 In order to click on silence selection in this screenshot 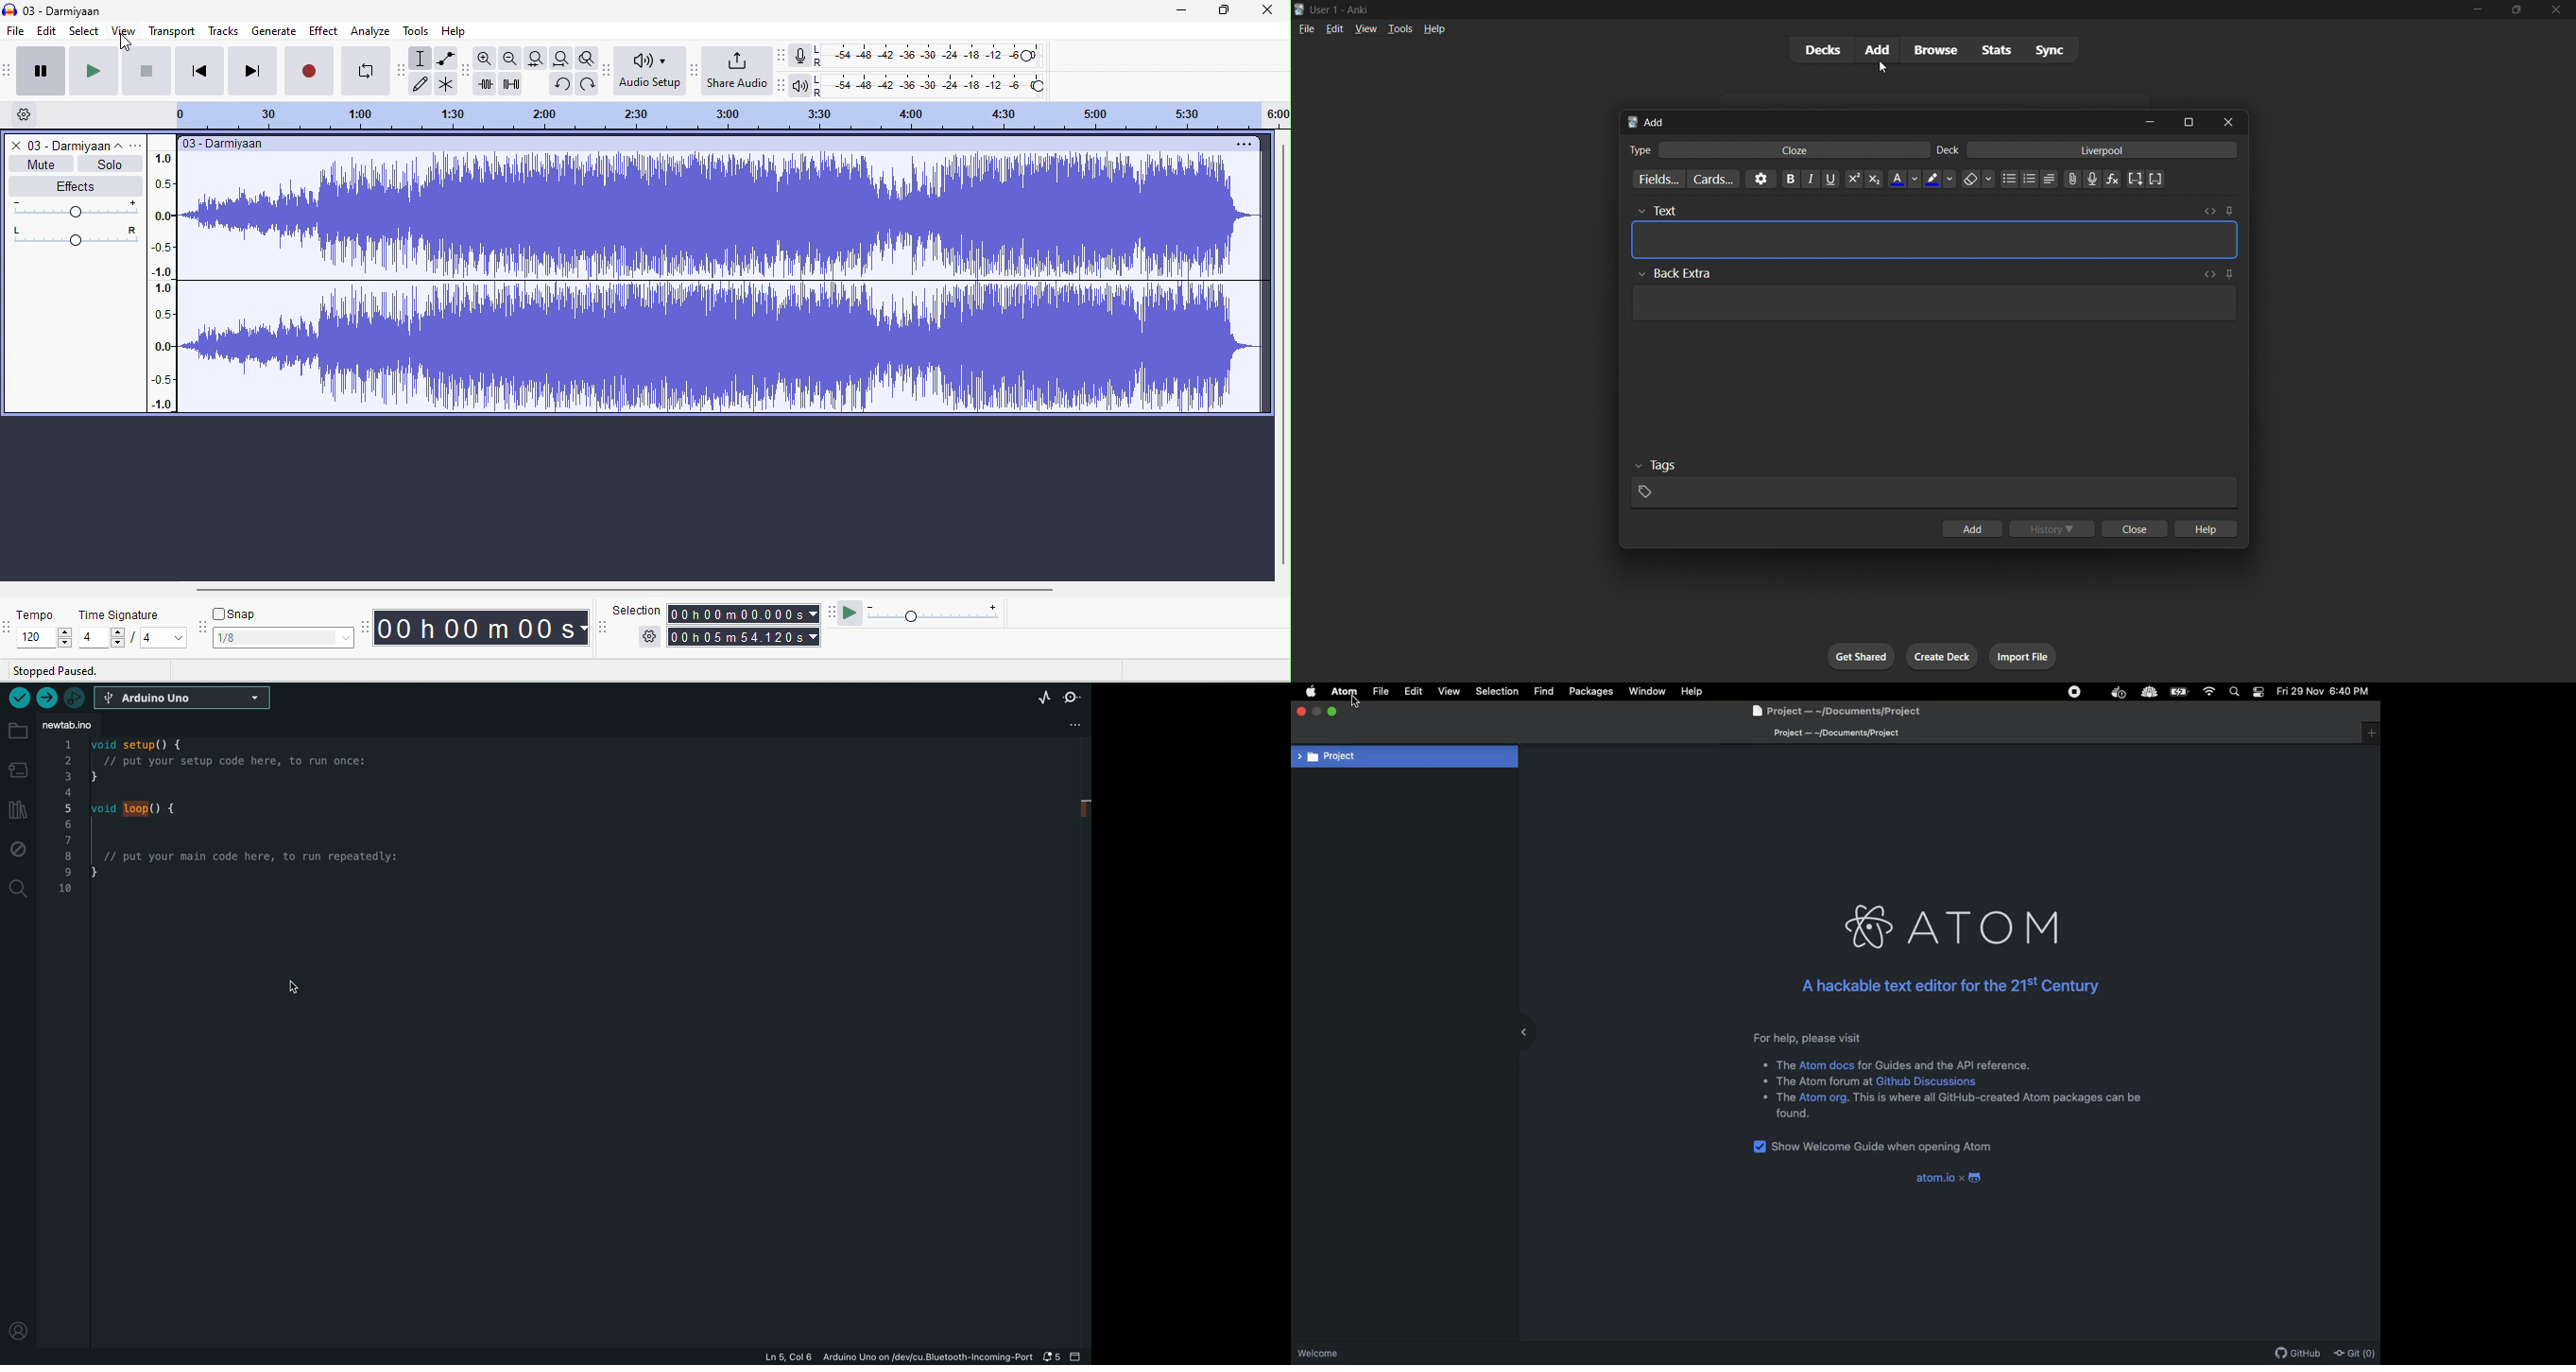, I will do `click(514, 85)`.